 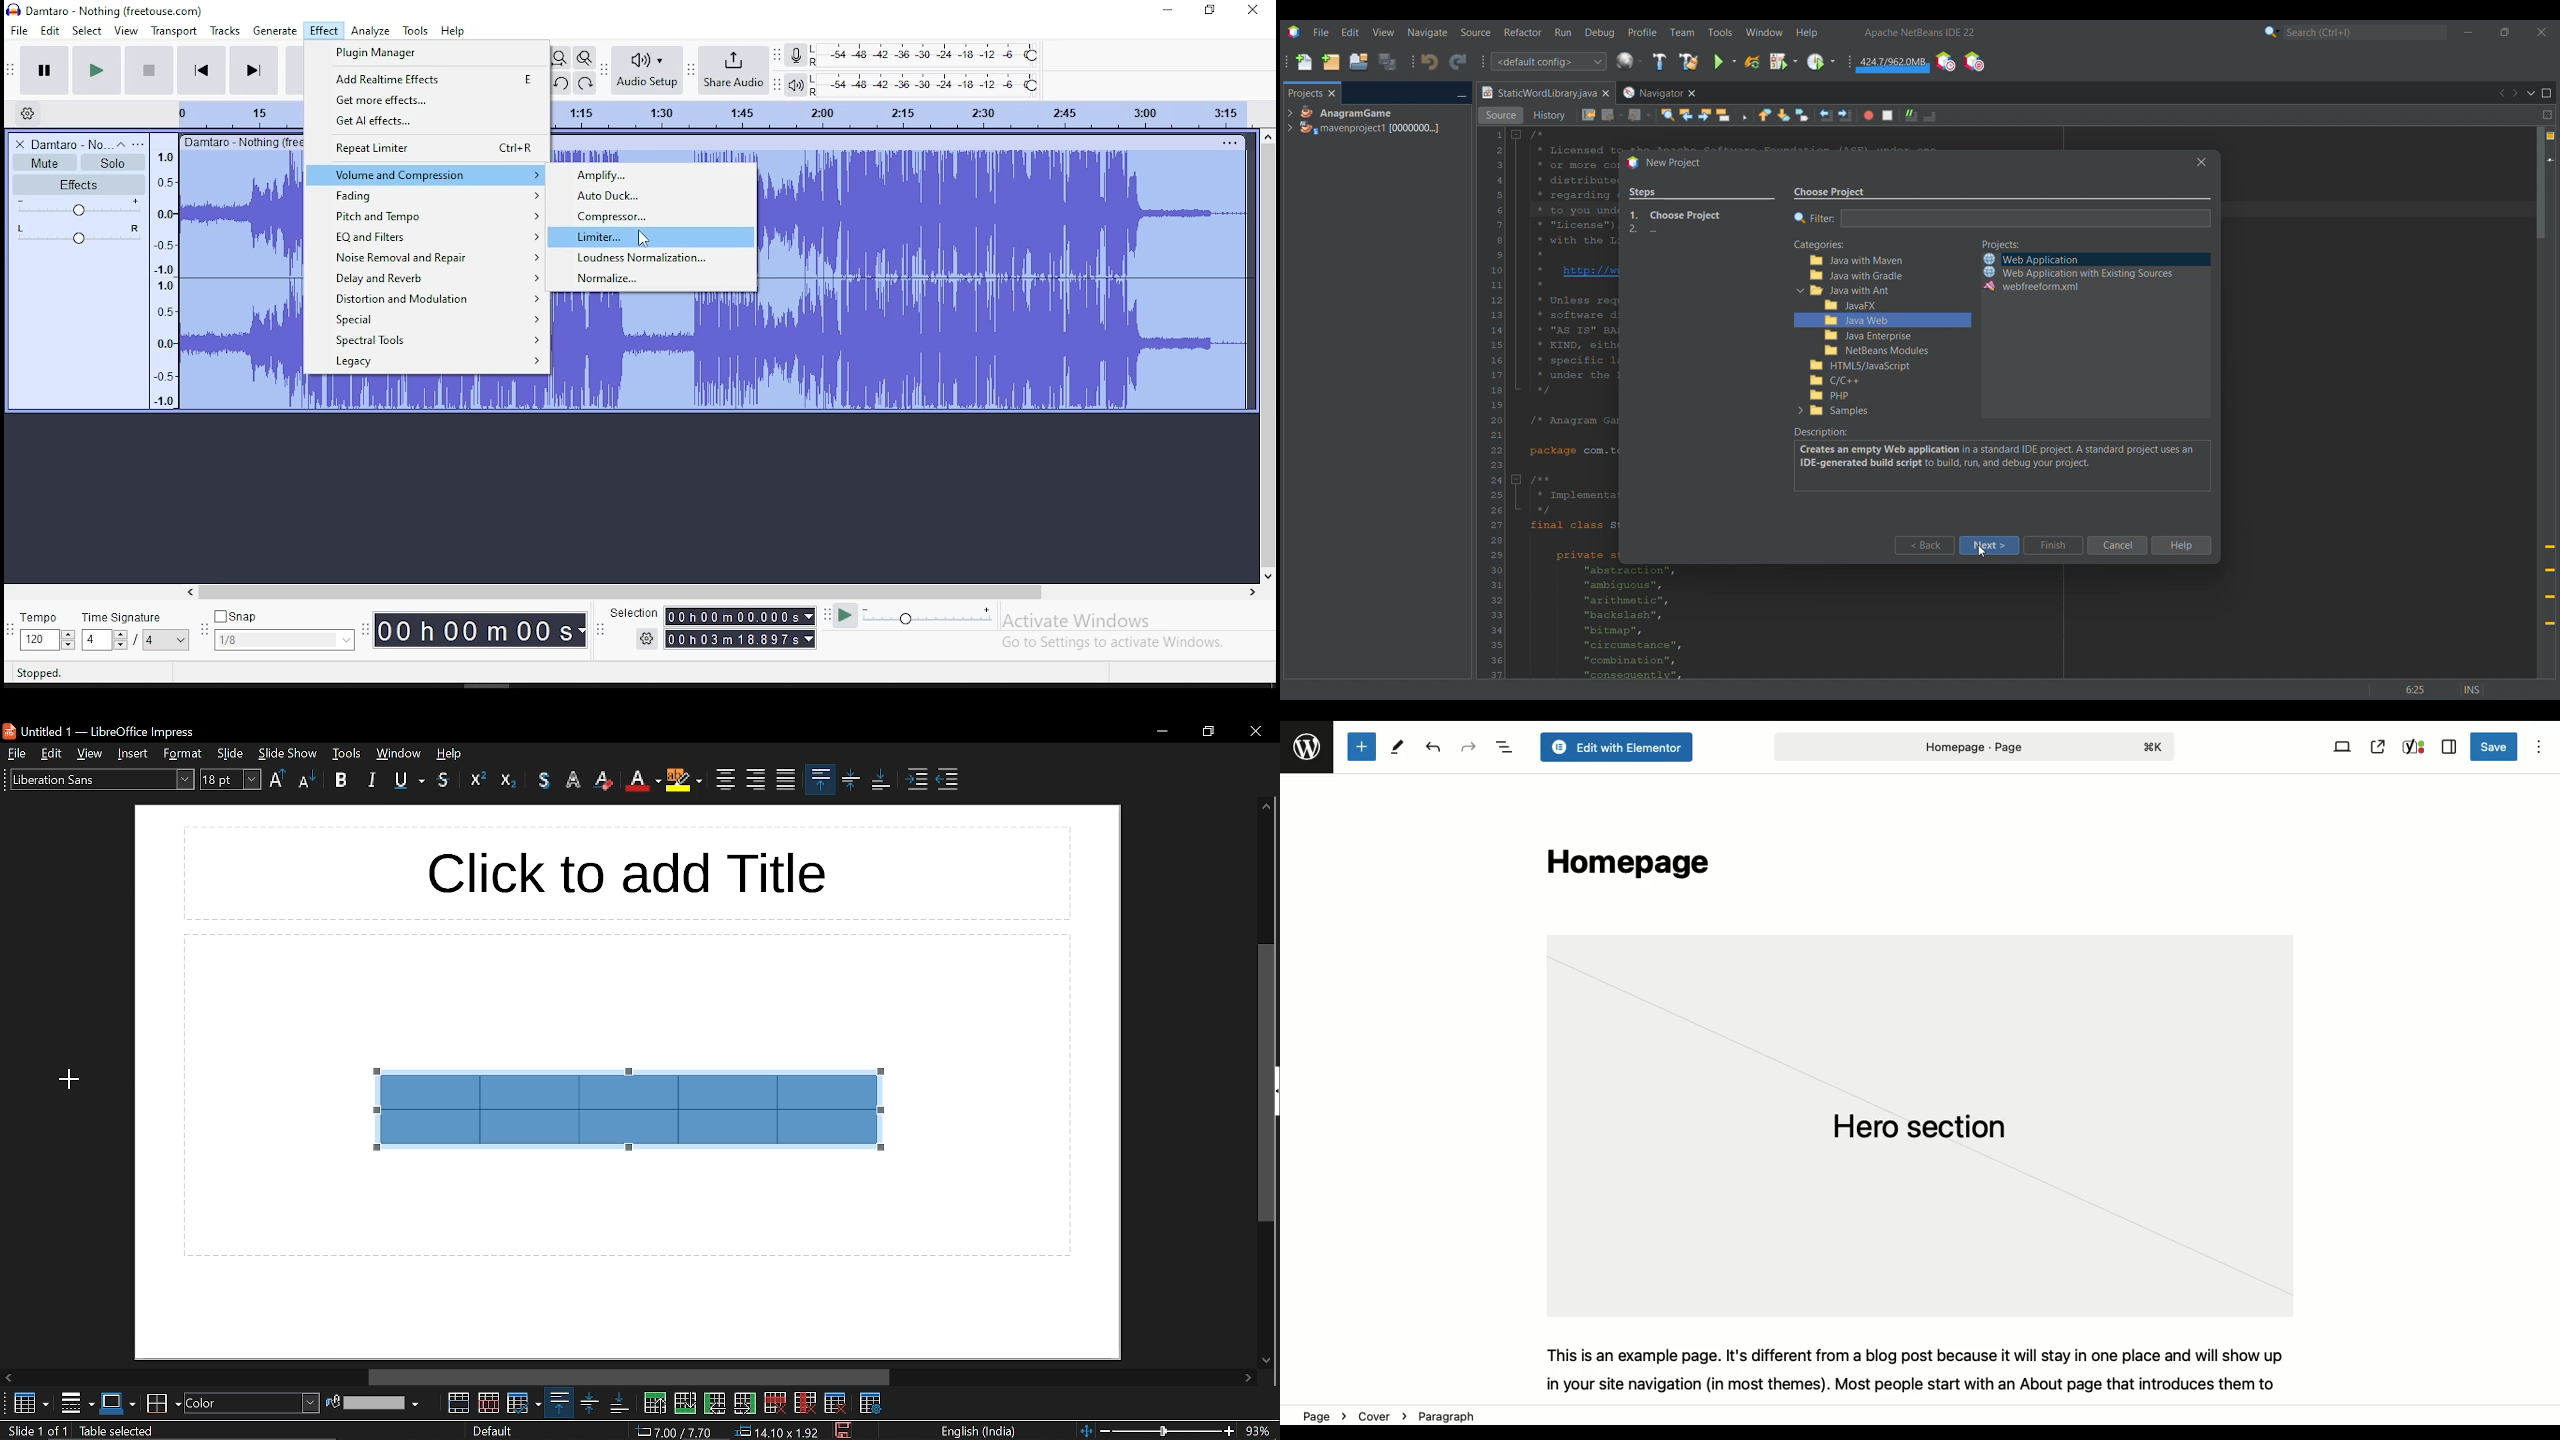 What do you see at coordinates (427, 148) in the screenshot?
I see `repeat` at bounding box center [427, 148].